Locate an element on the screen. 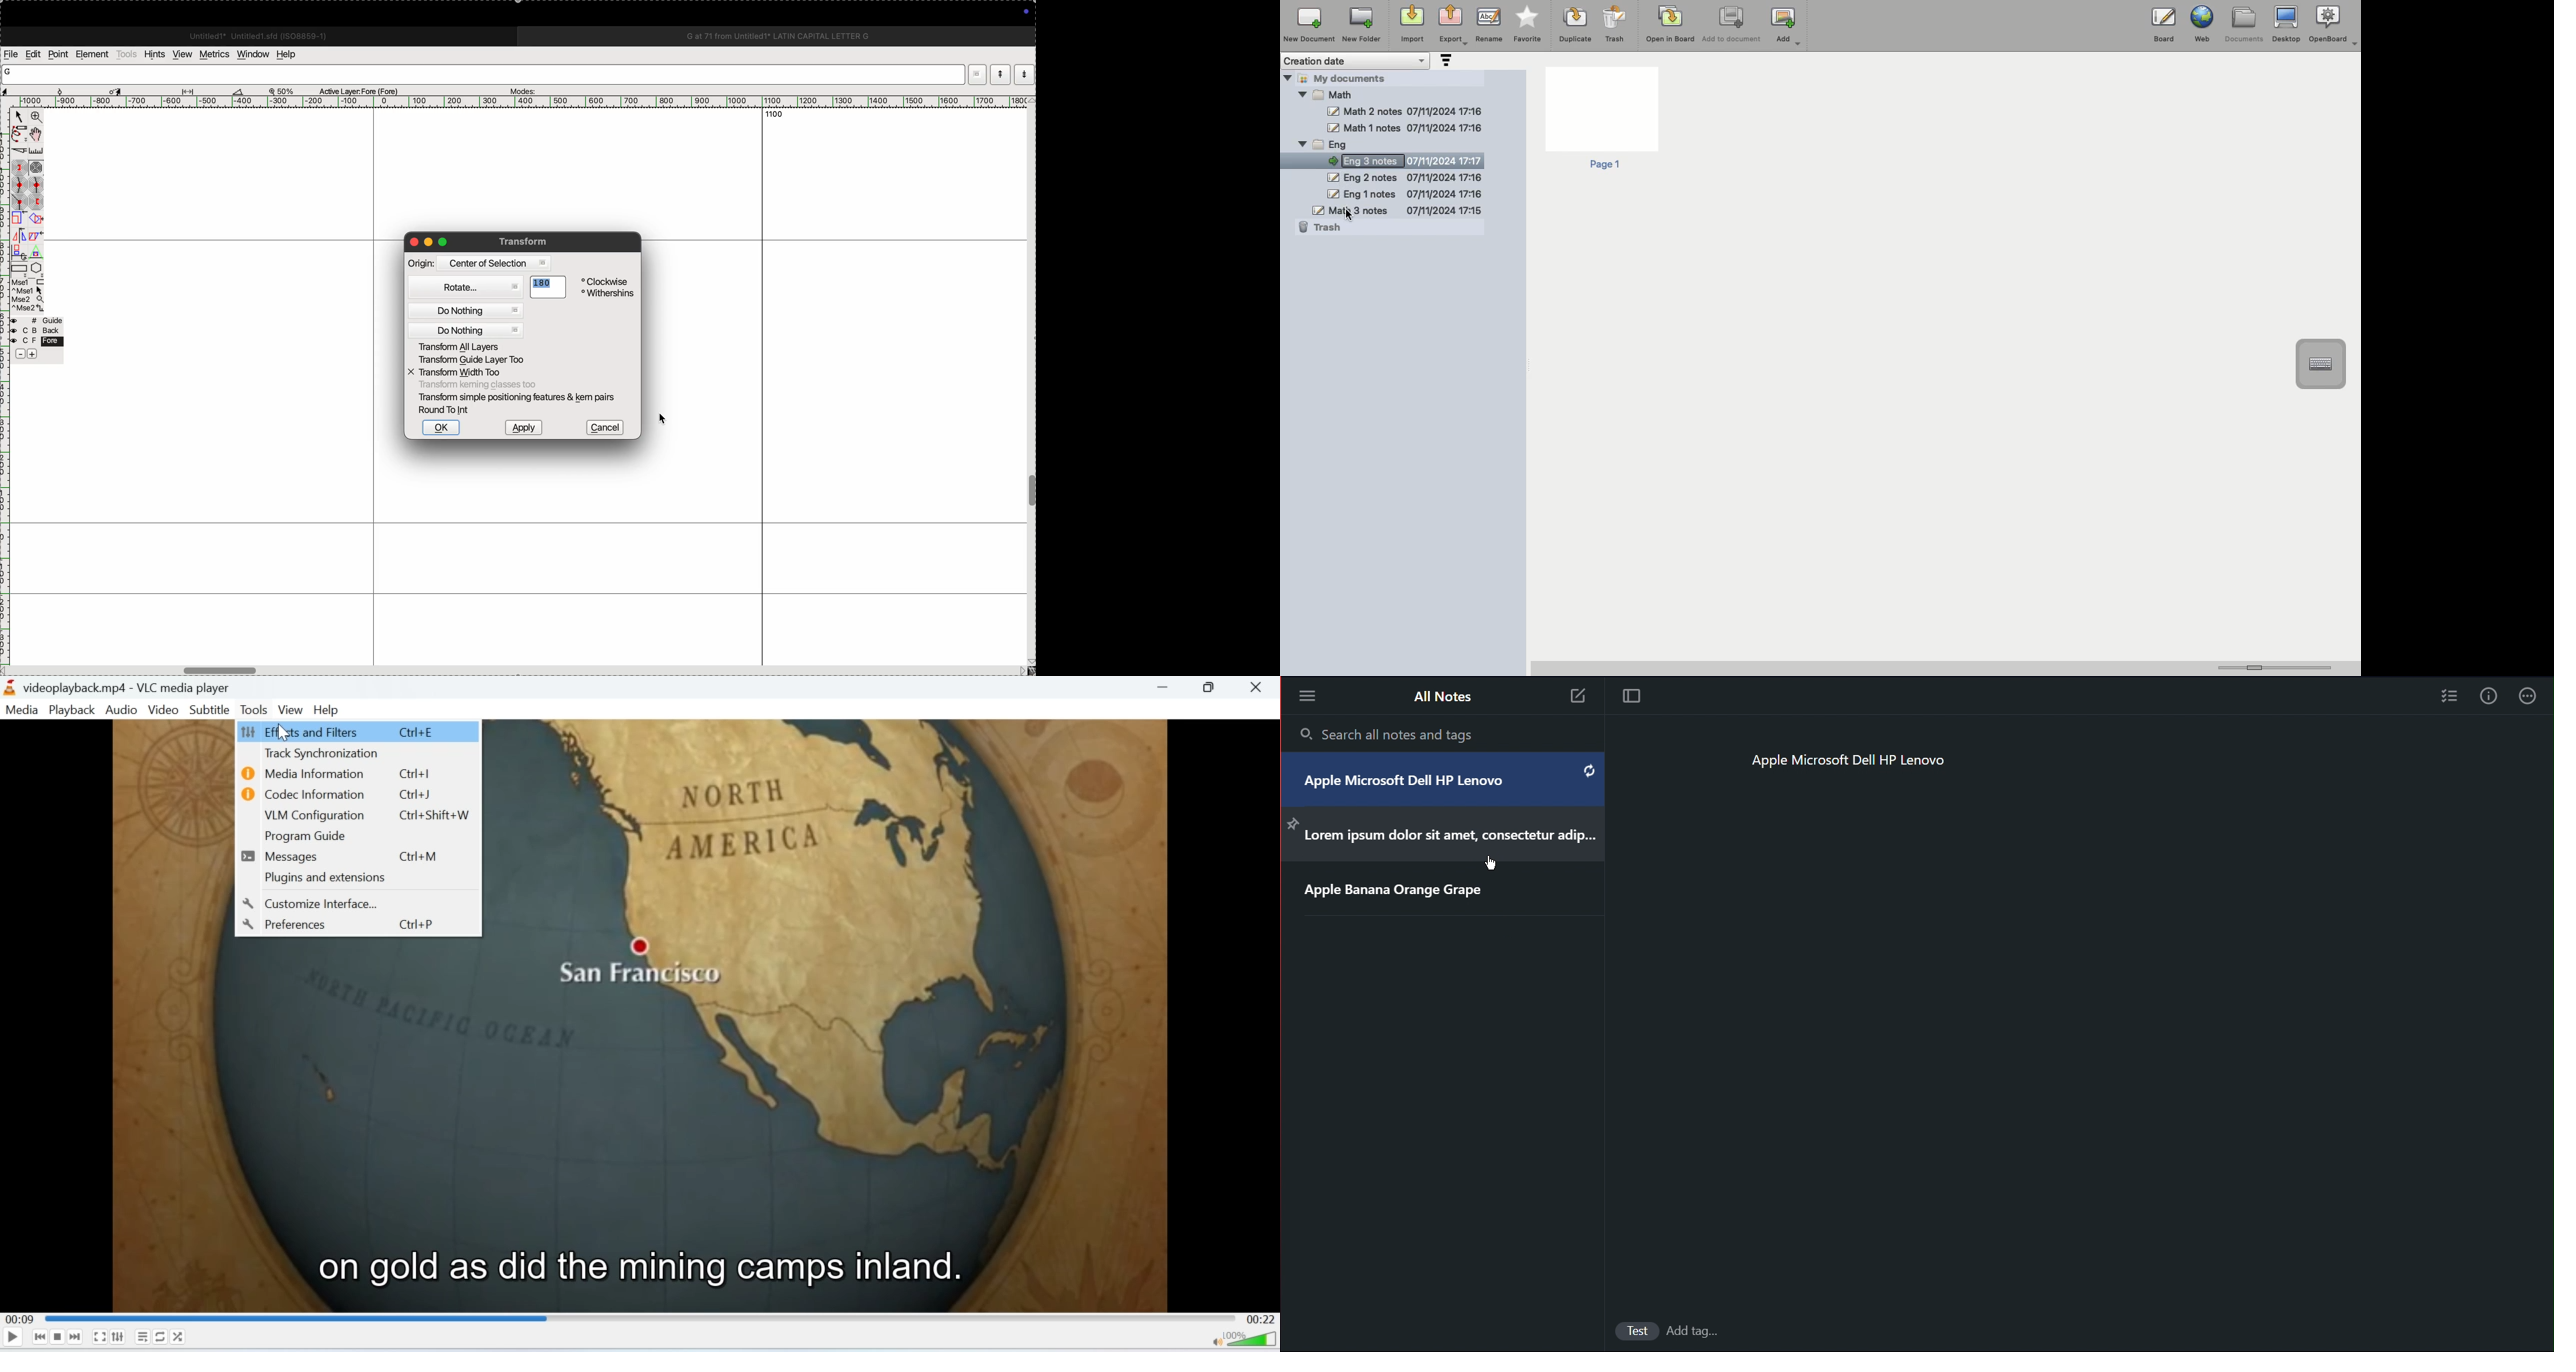 The height and width of the screenshot is (1372, 2576). tools is located at coordinates (128, 56).